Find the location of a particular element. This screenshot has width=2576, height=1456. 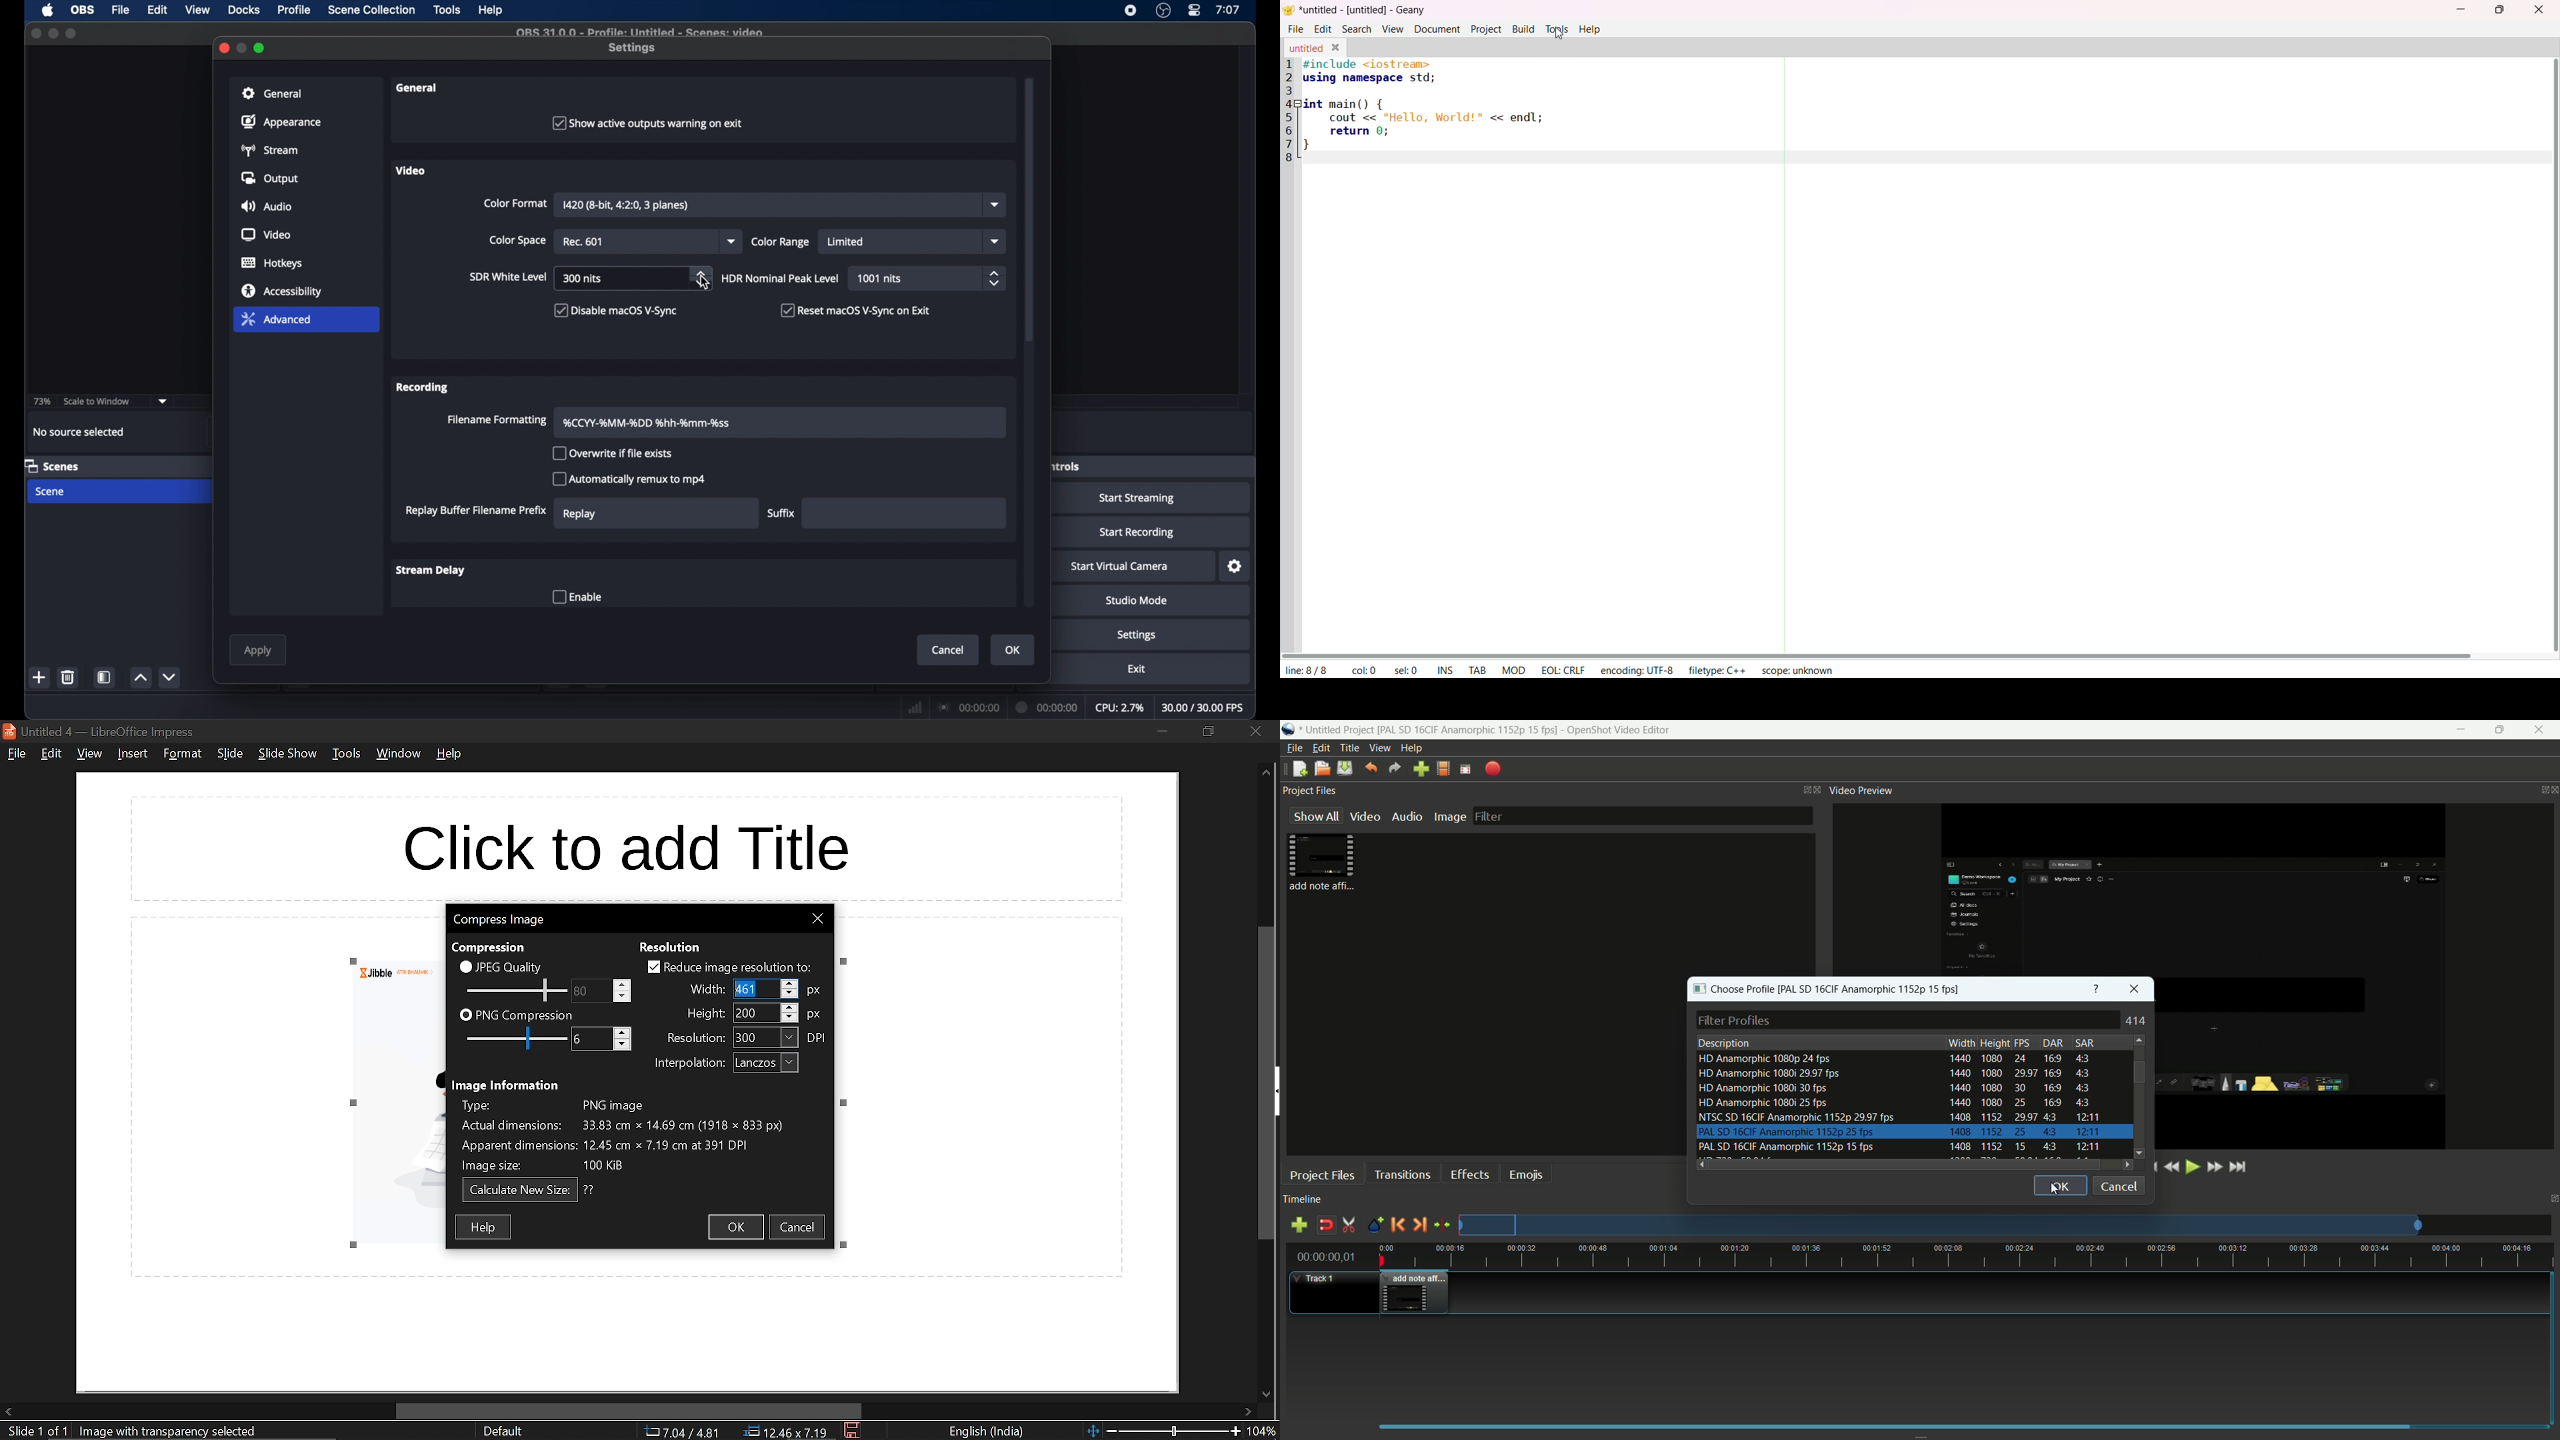

file is located at coordinates (121, 9).